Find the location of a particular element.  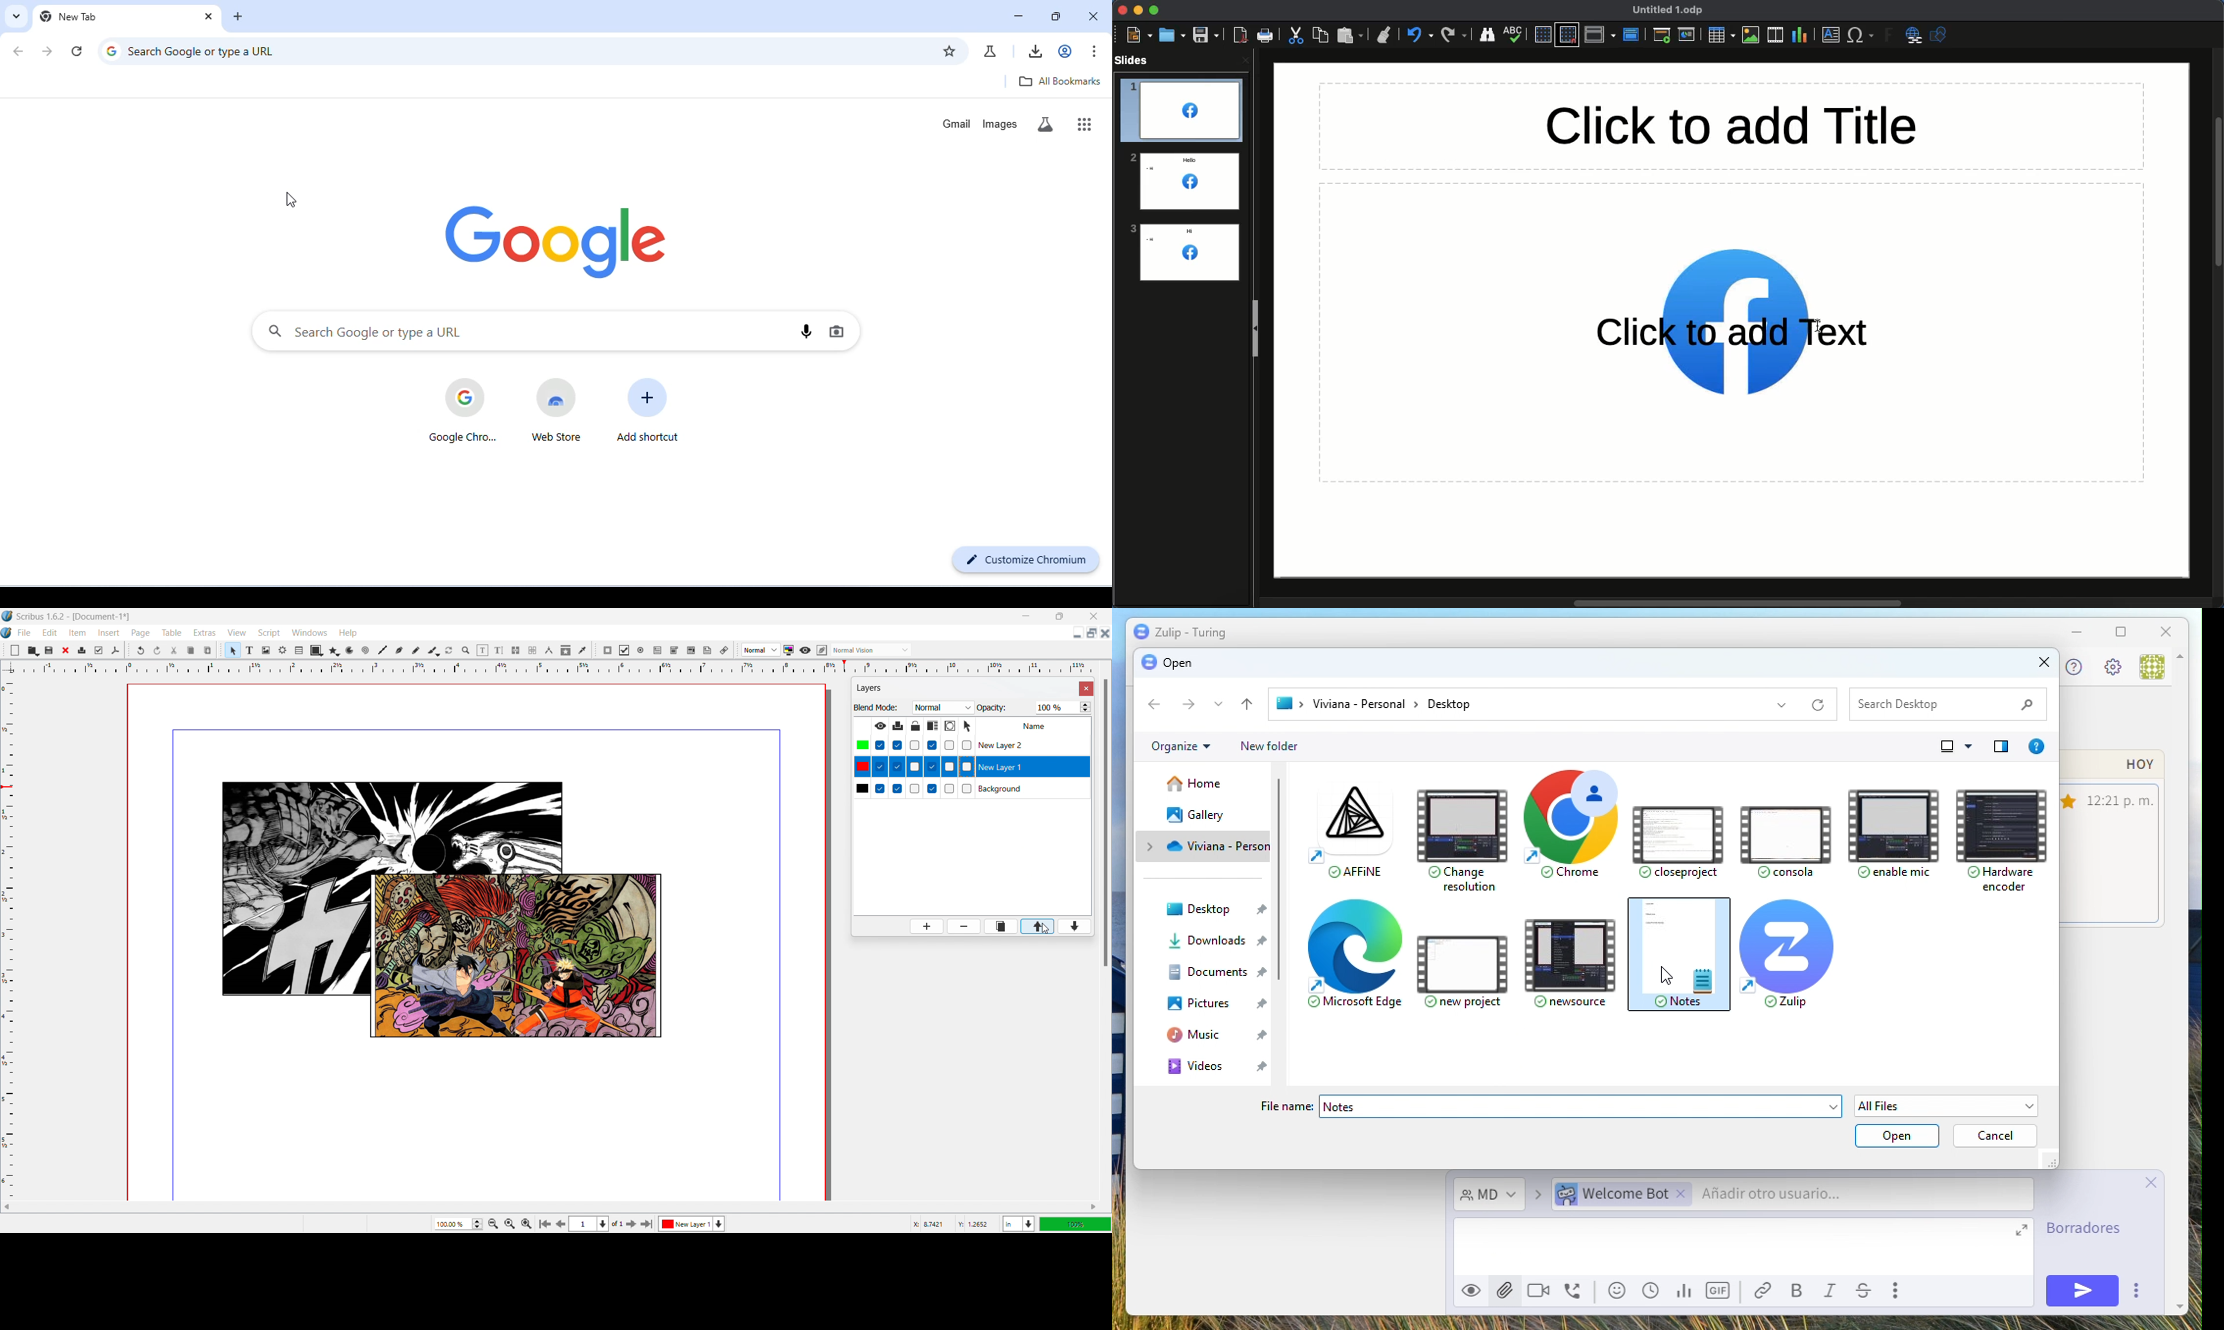

close document is located at coordinates (1105, 633).